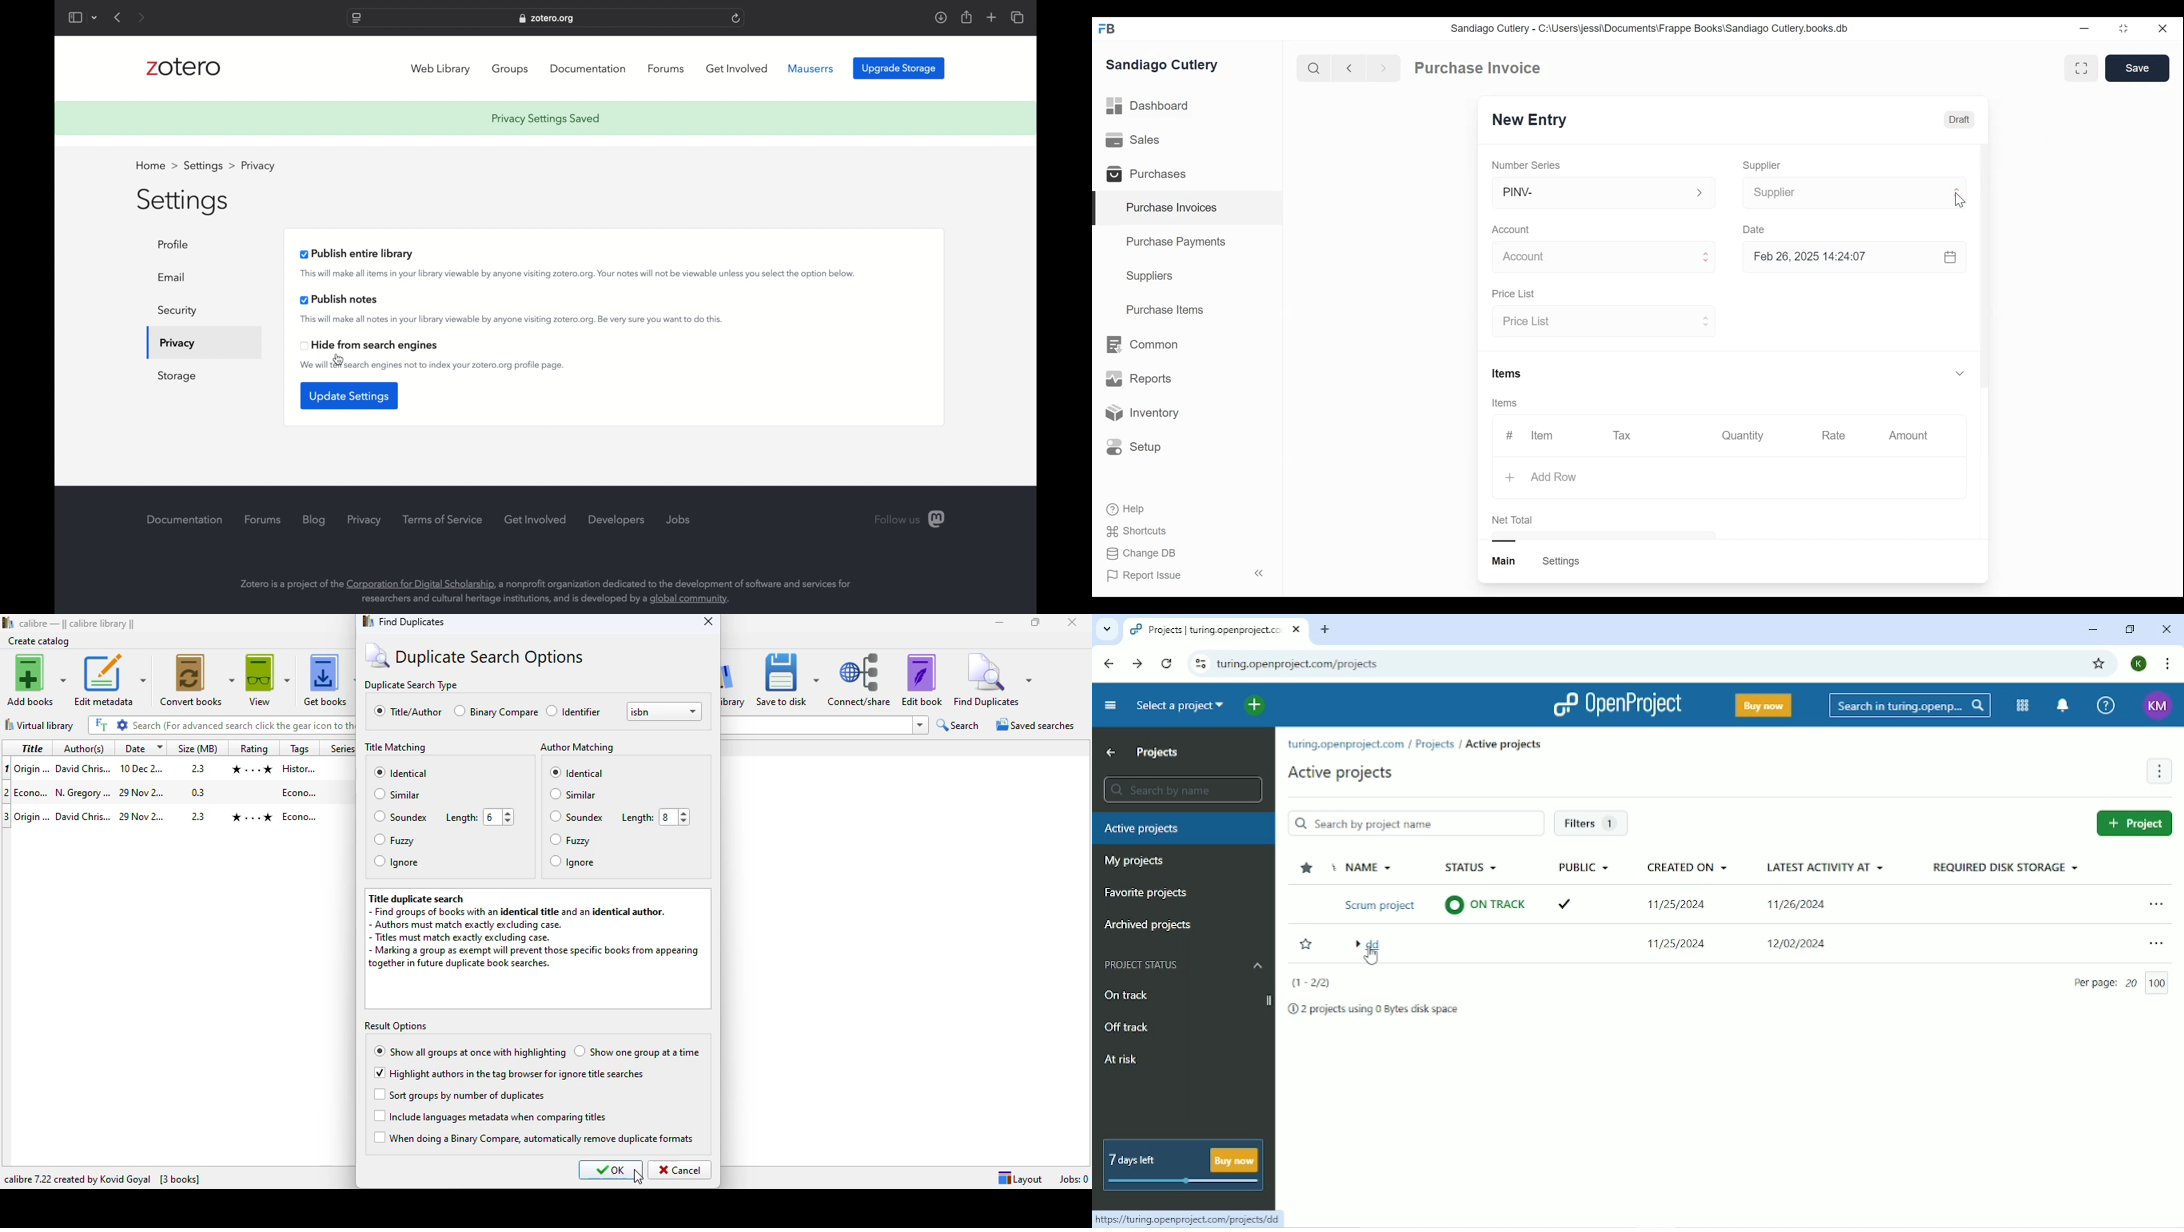  I want to click on Expand, so click(1700, 193).